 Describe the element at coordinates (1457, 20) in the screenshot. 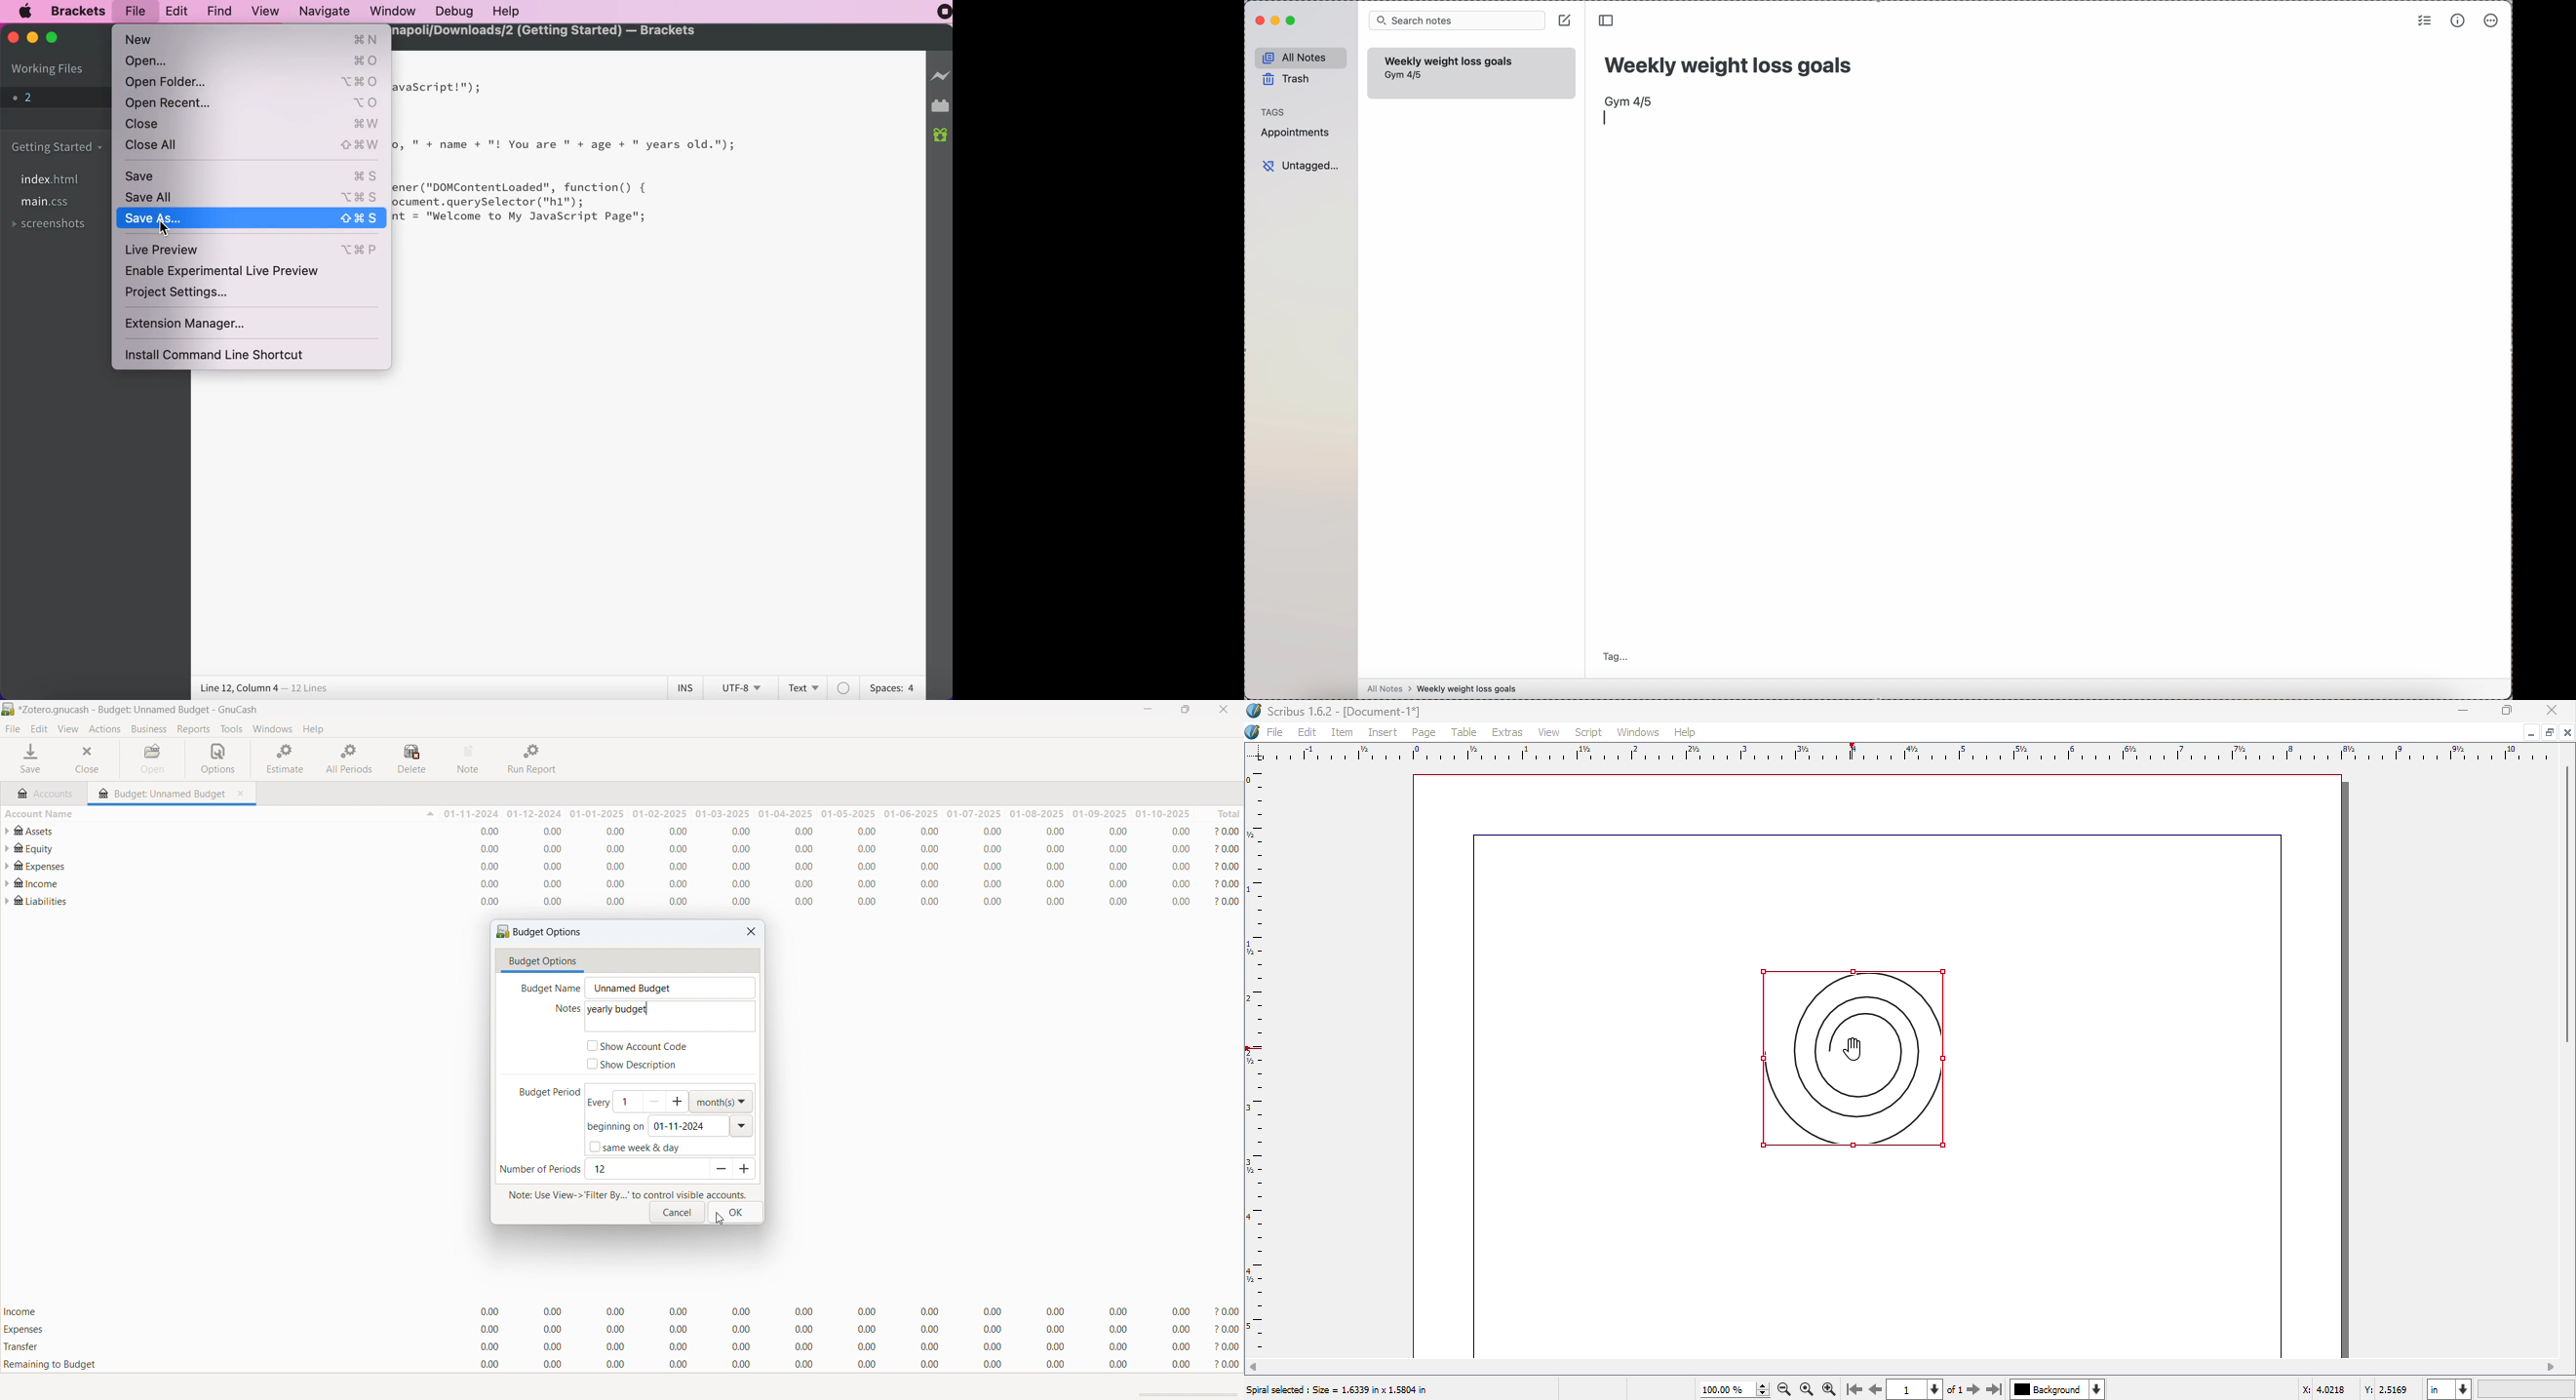

I see `search bar` at that location.